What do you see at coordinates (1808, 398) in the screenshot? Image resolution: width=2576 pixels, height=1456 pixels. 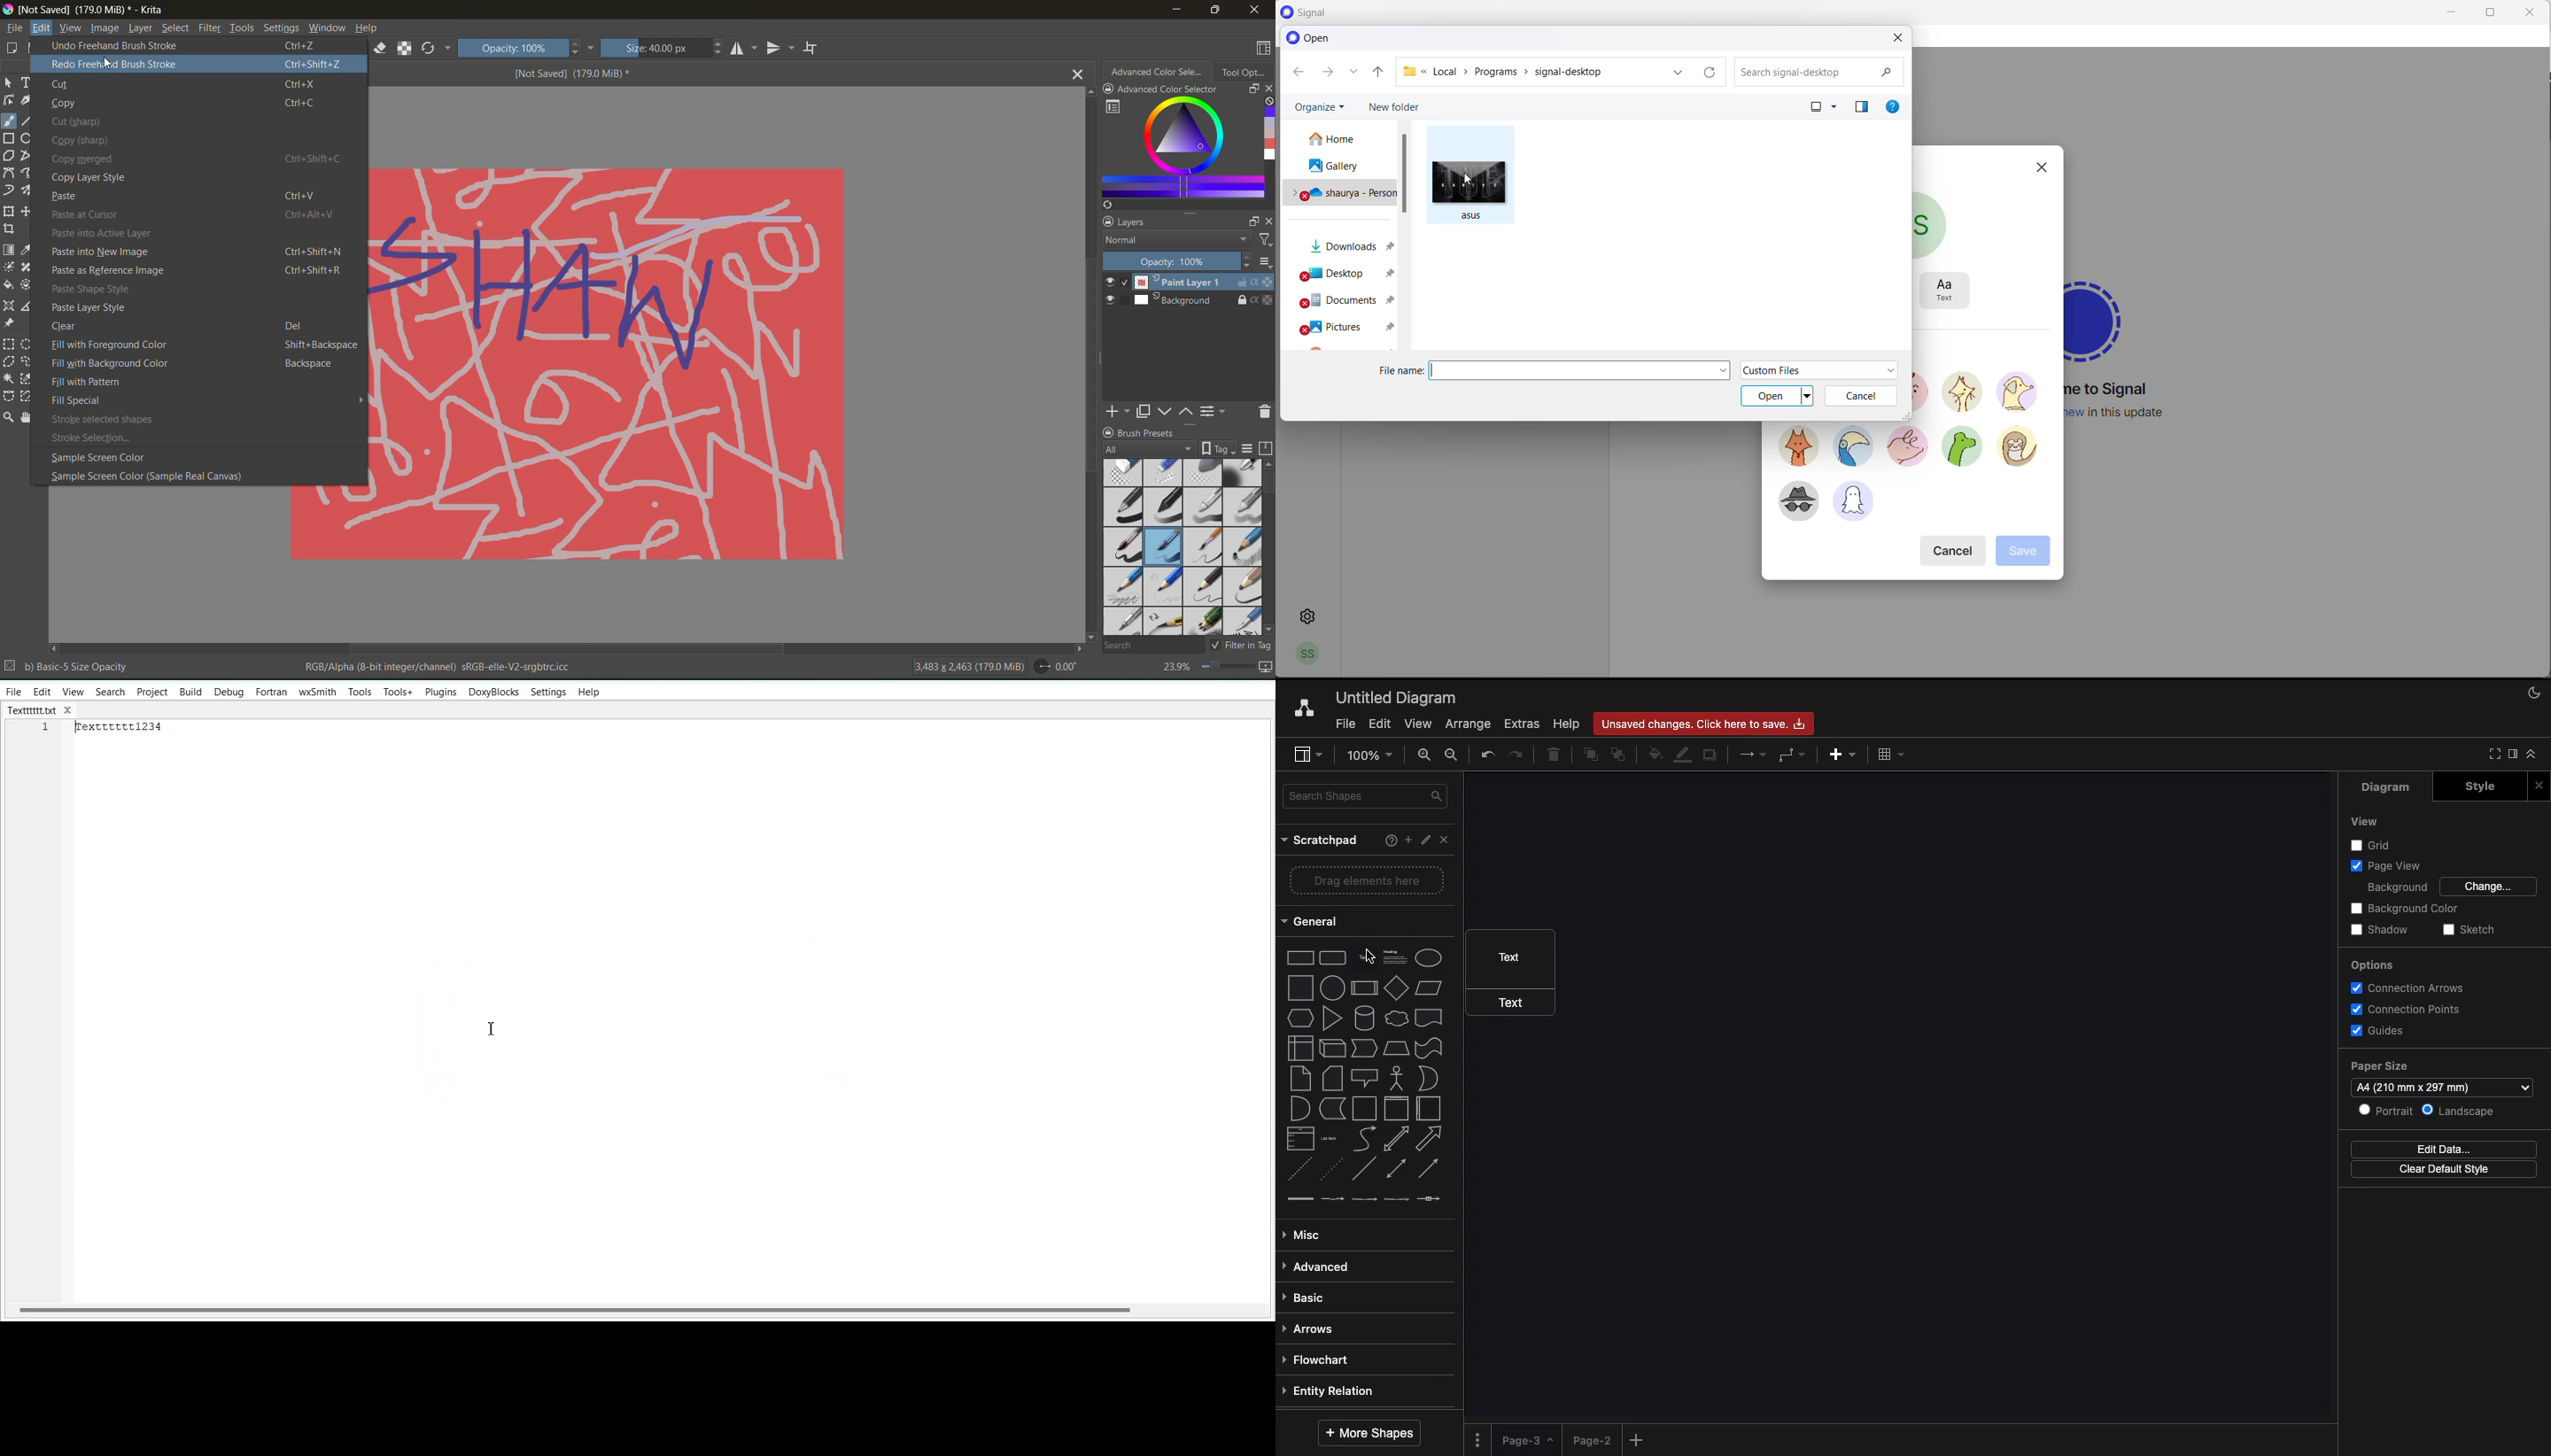 I see `open dropdown` at bounding box center [1808, 398].